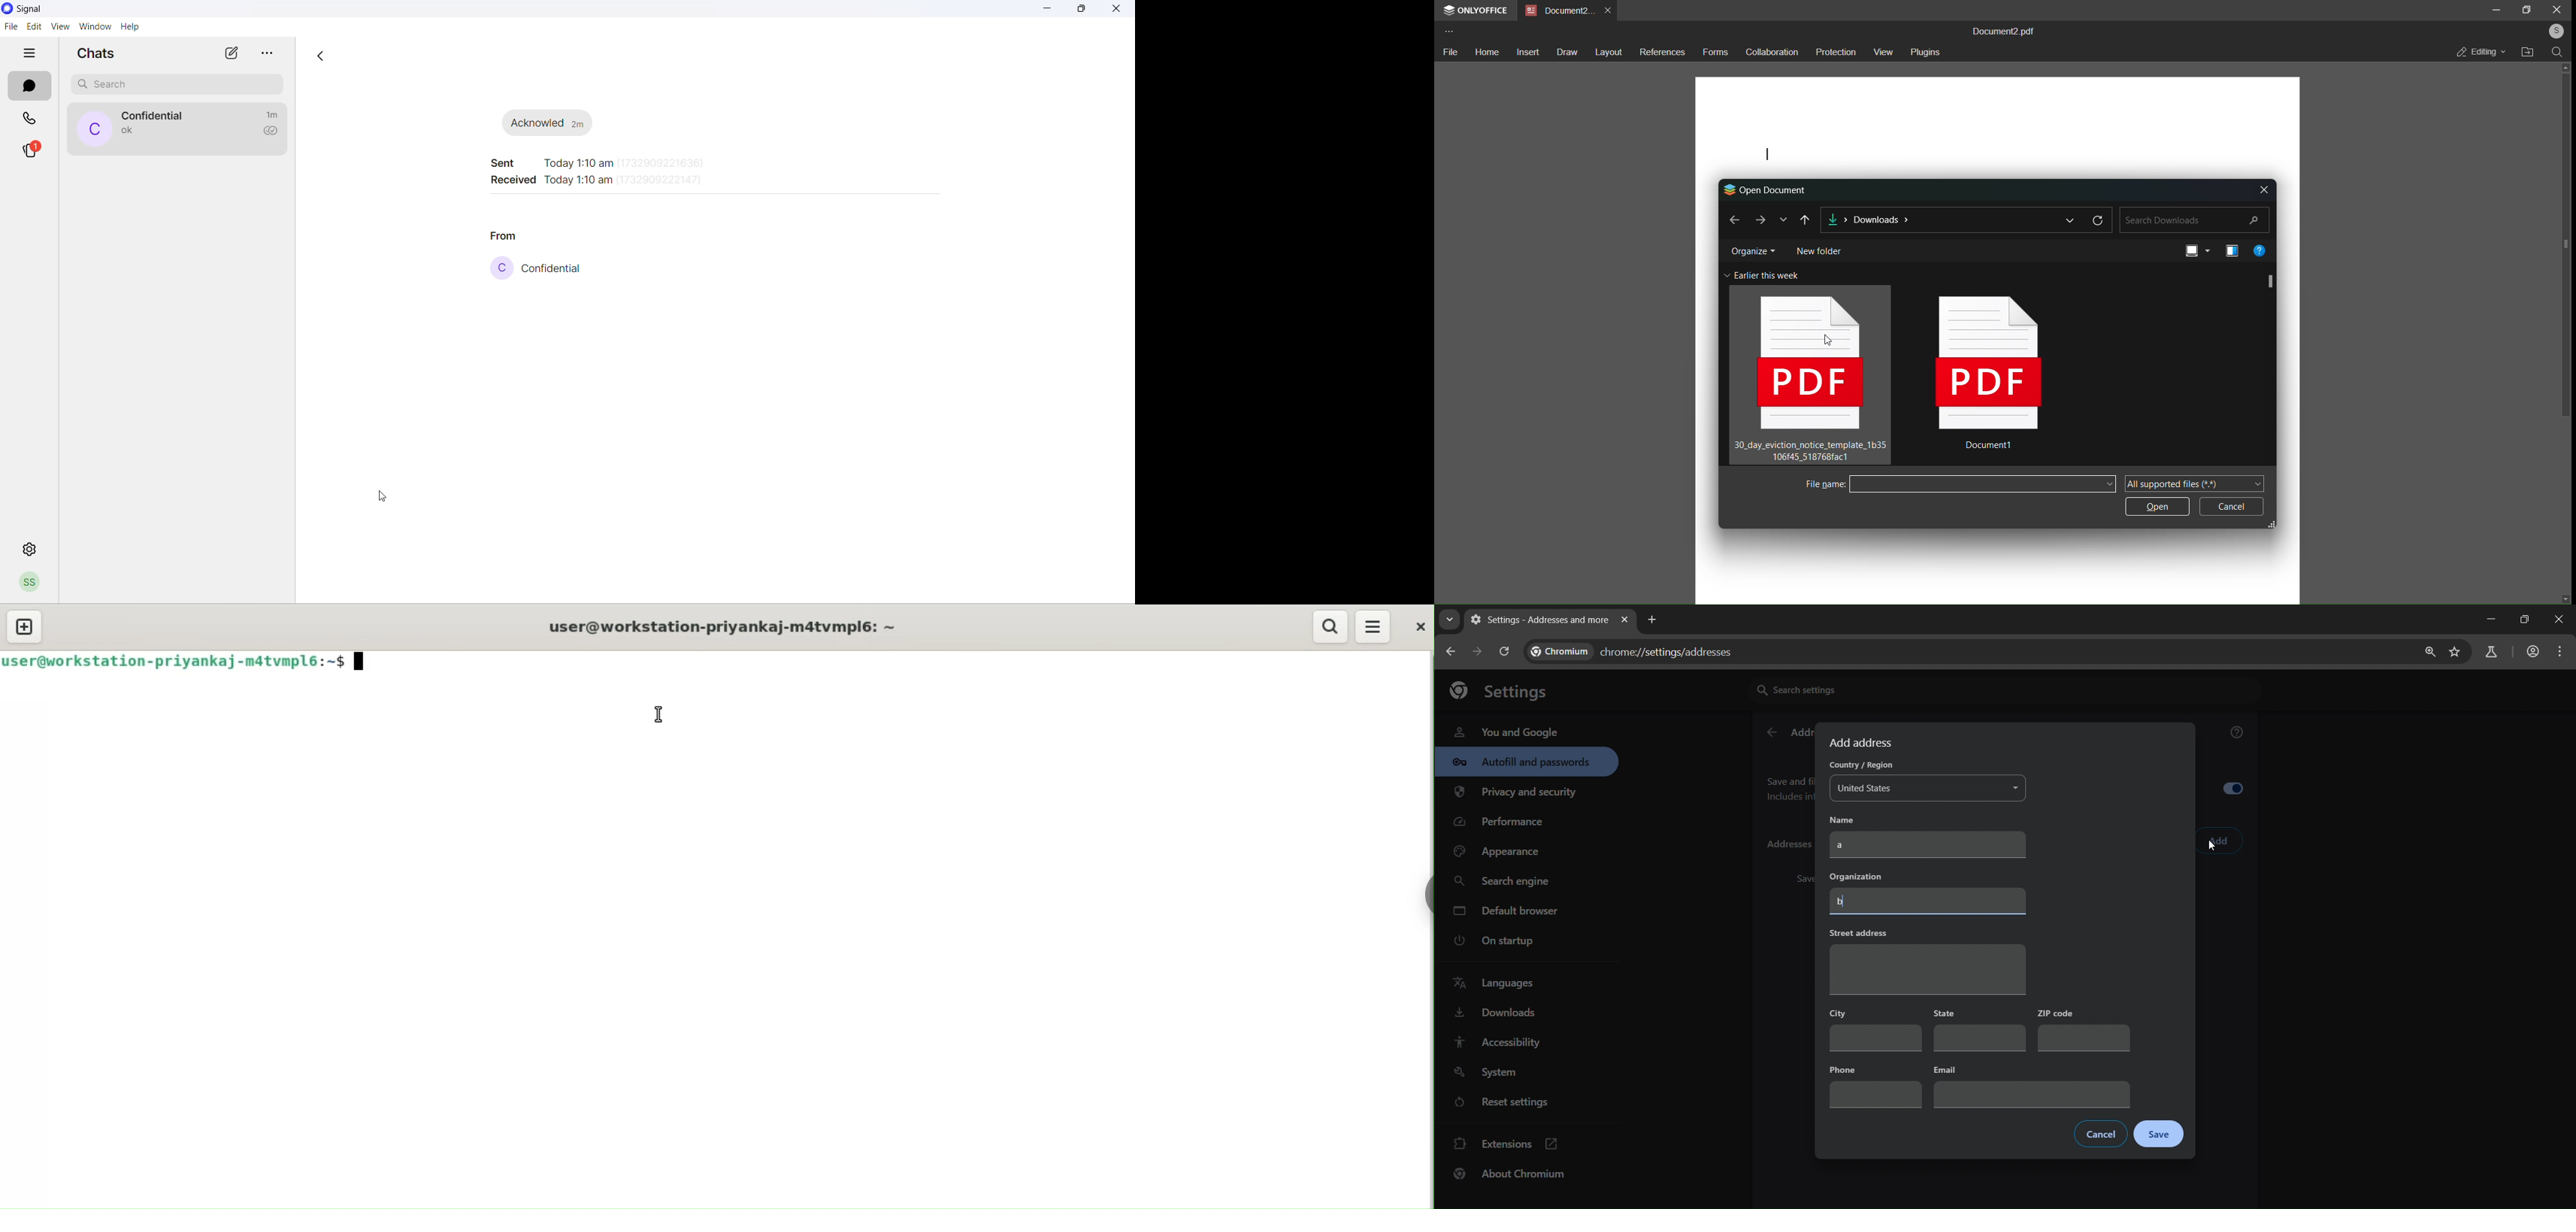  What do you see at coordinates (1983, 484) in the screenshot?
I see `selected file name` at bounding box center [1983, 484].